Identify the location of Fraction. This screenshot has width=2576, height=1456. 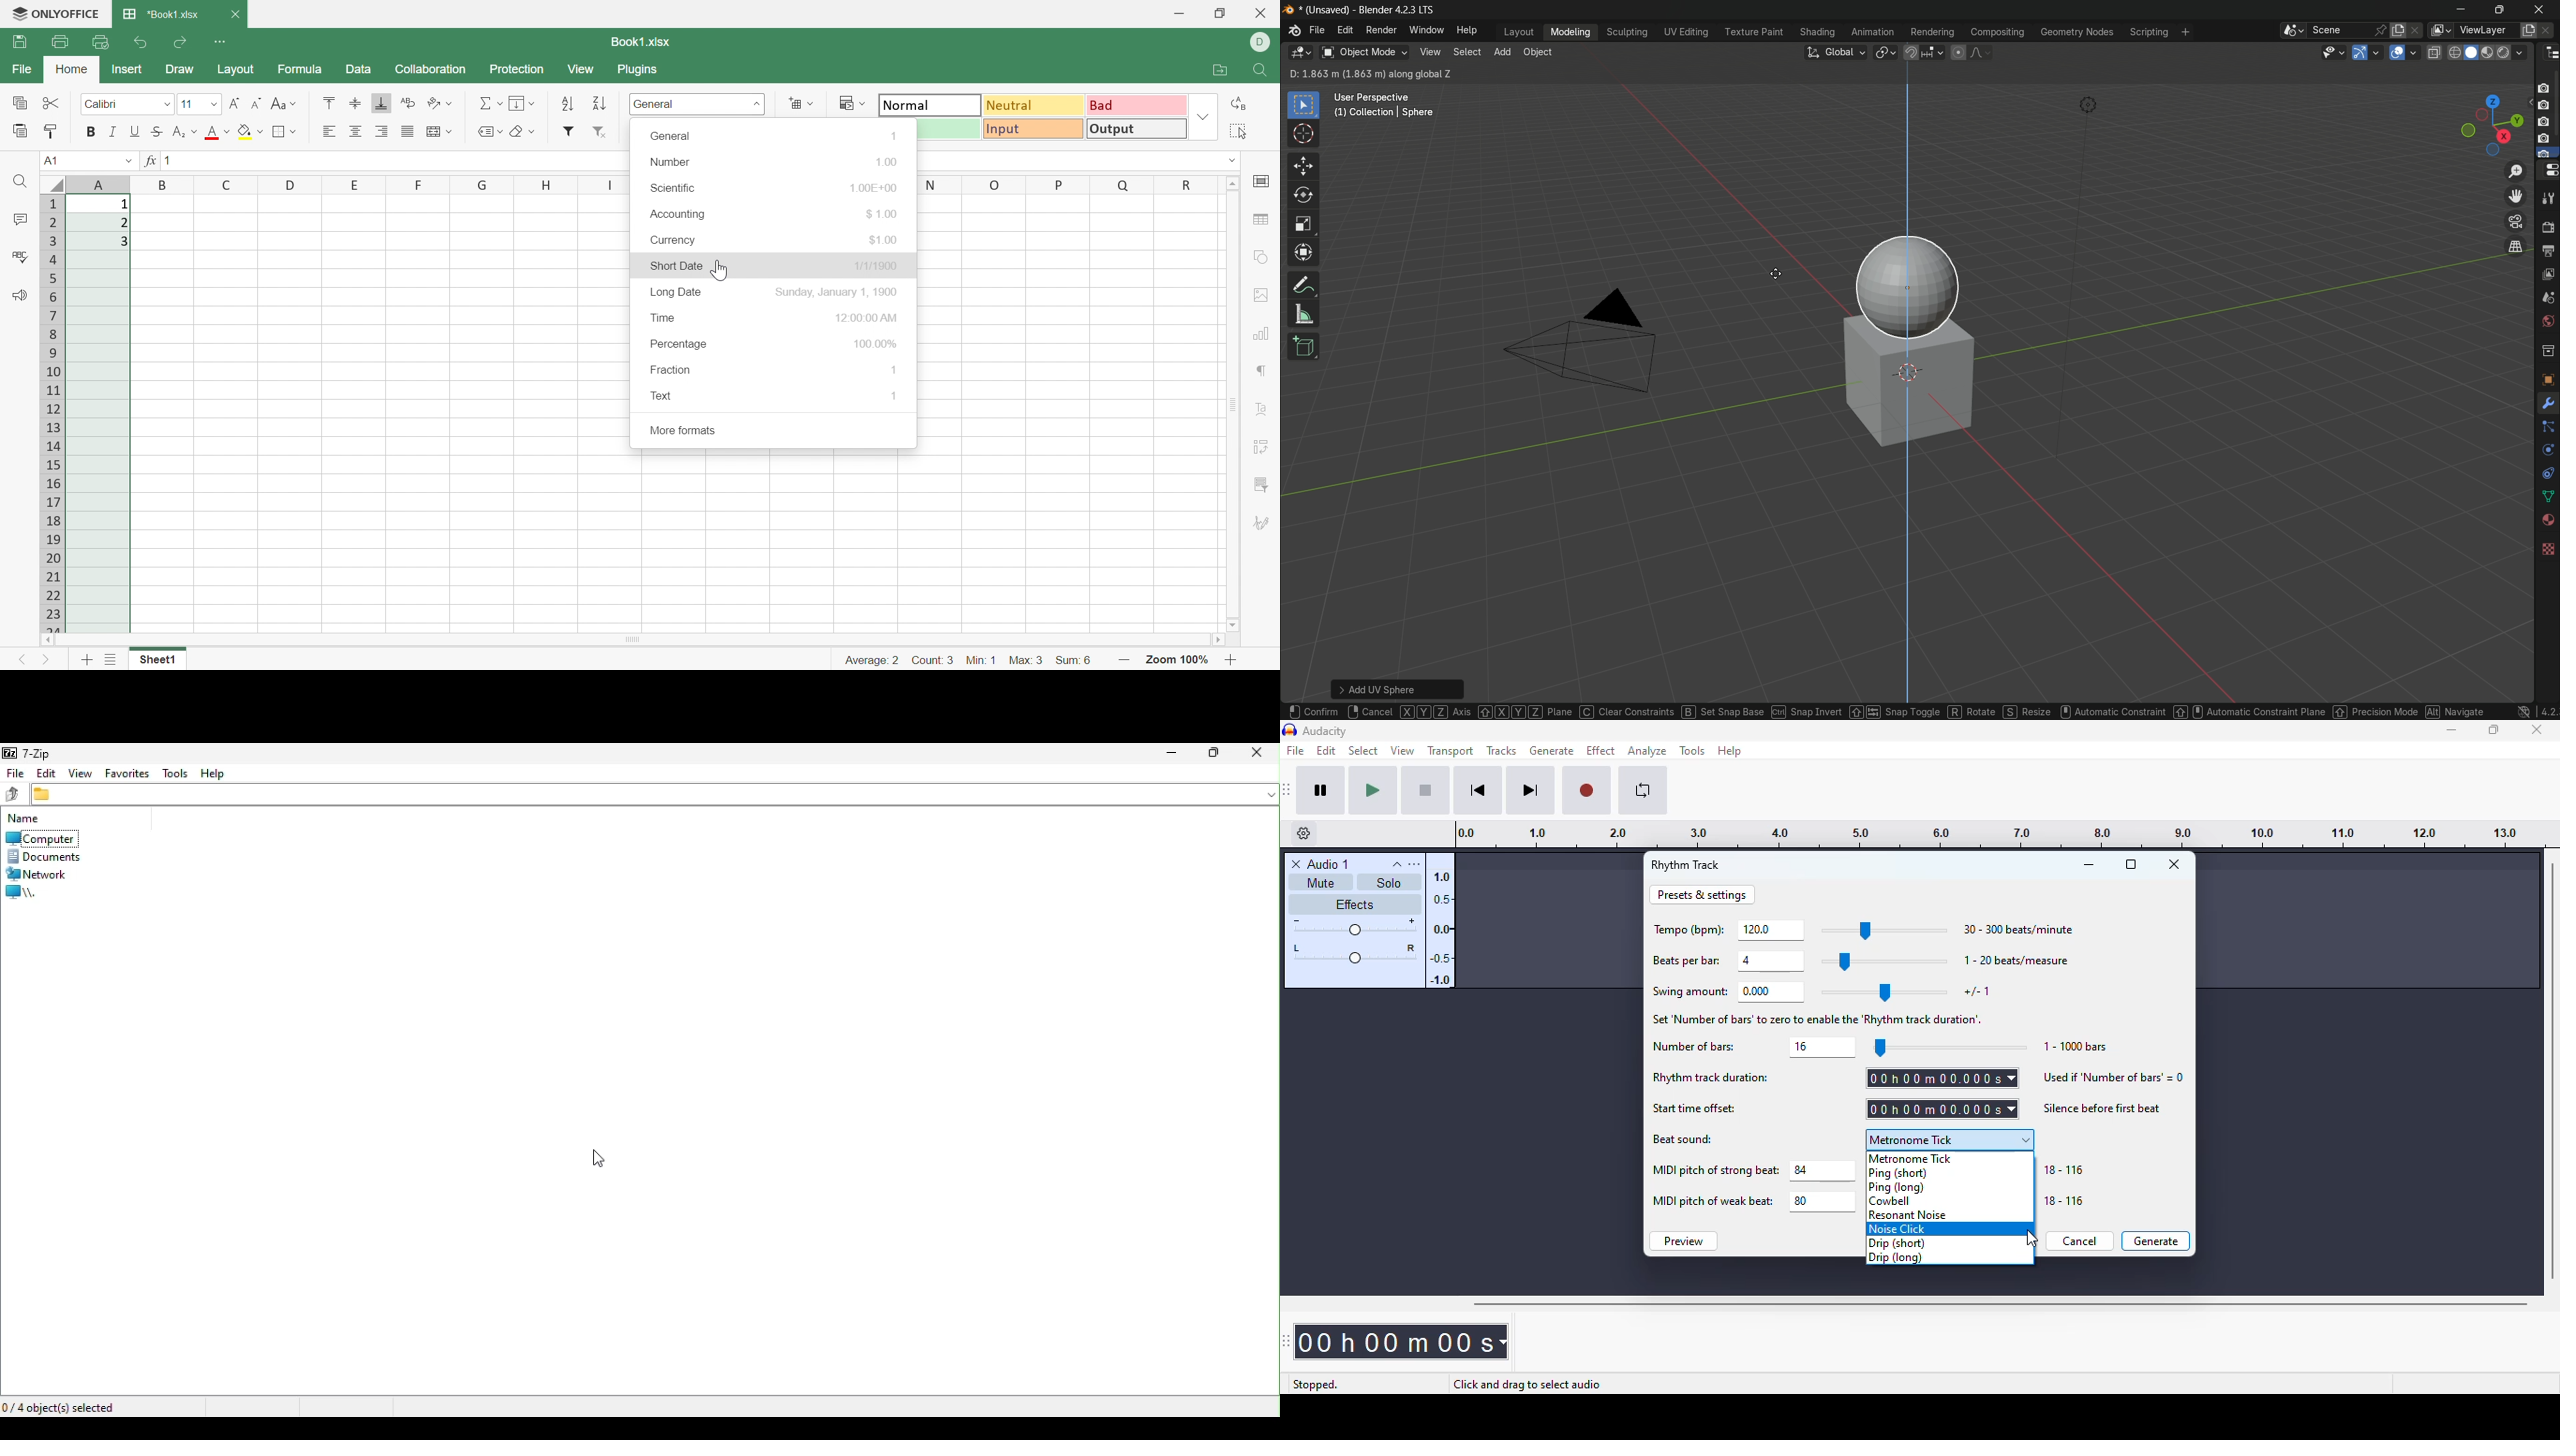
(670, 369).